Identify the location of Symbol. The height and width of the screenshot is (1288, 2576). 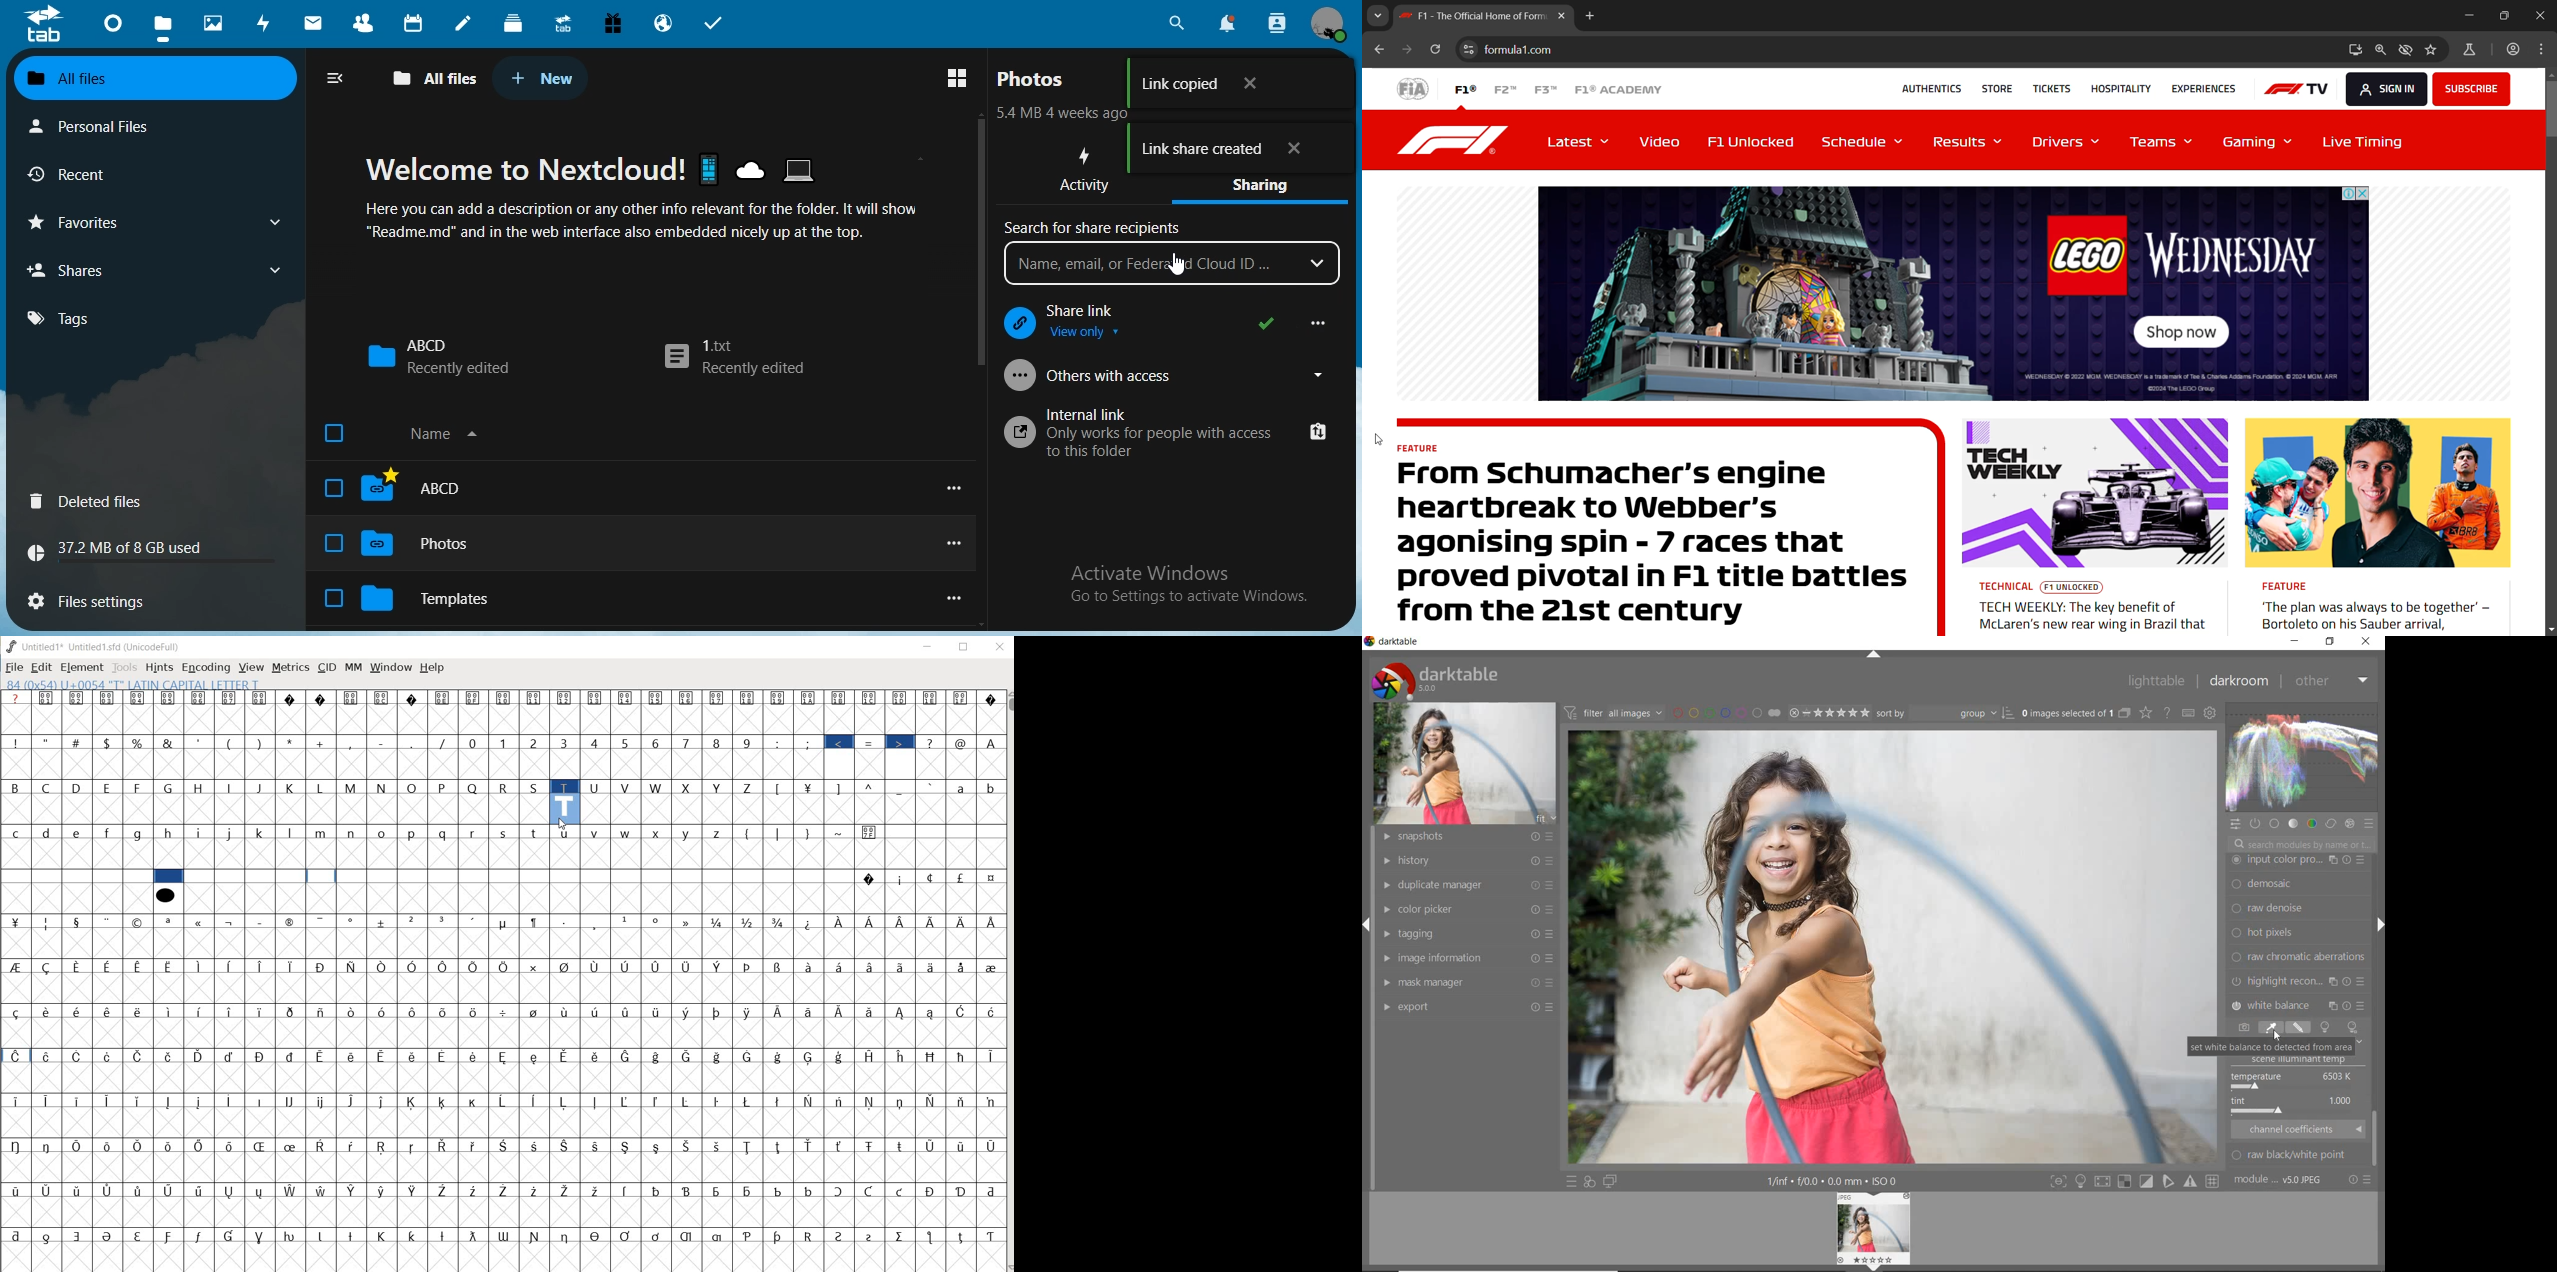
(261, 1235).